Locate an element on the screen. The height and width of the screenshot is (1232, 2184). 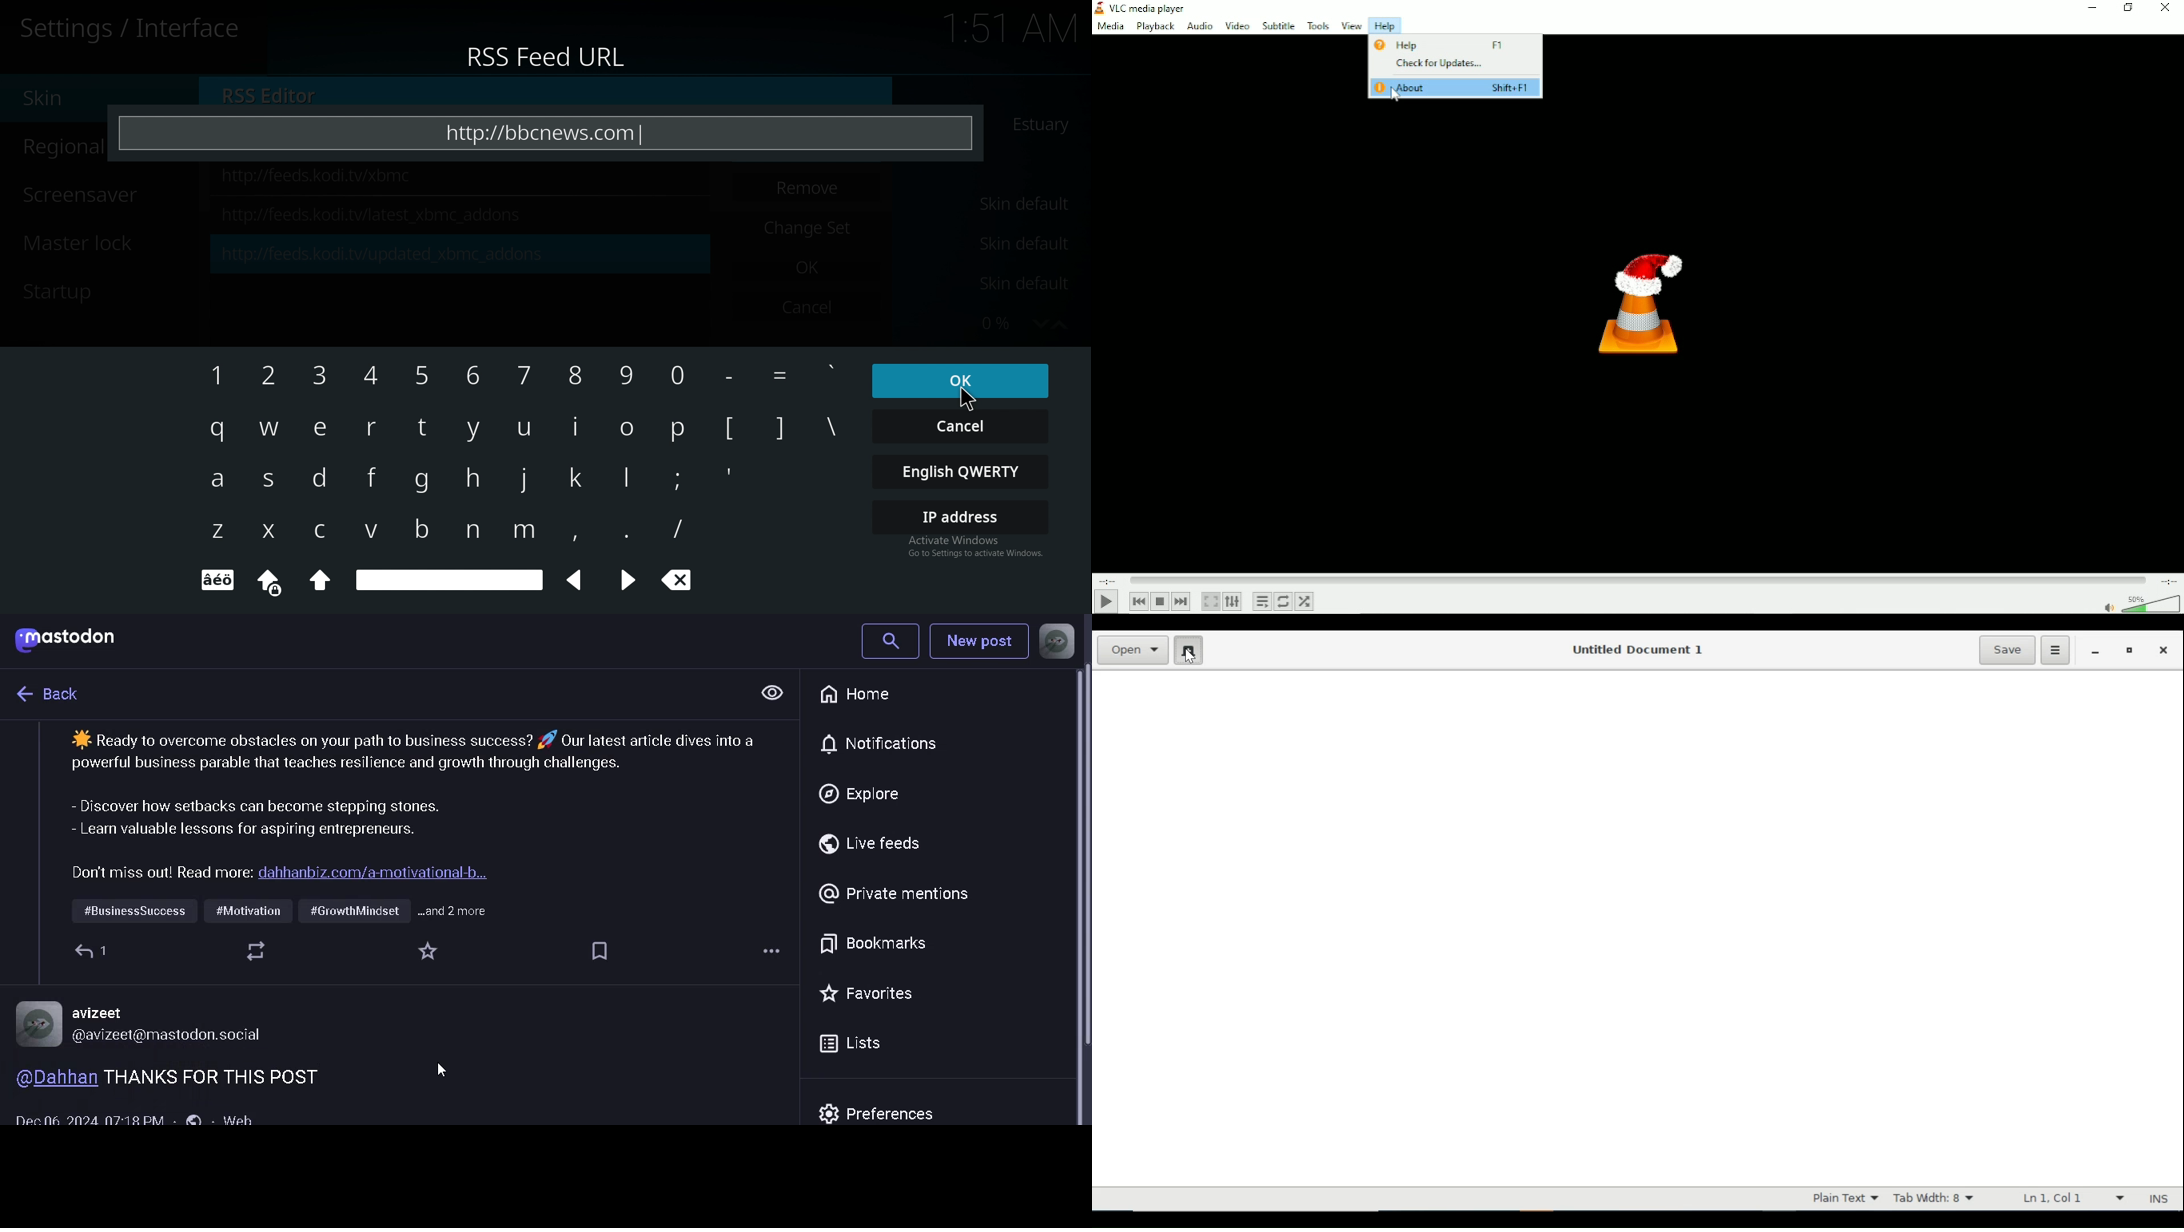
keyboard Input is located at coordinates (578, 427).